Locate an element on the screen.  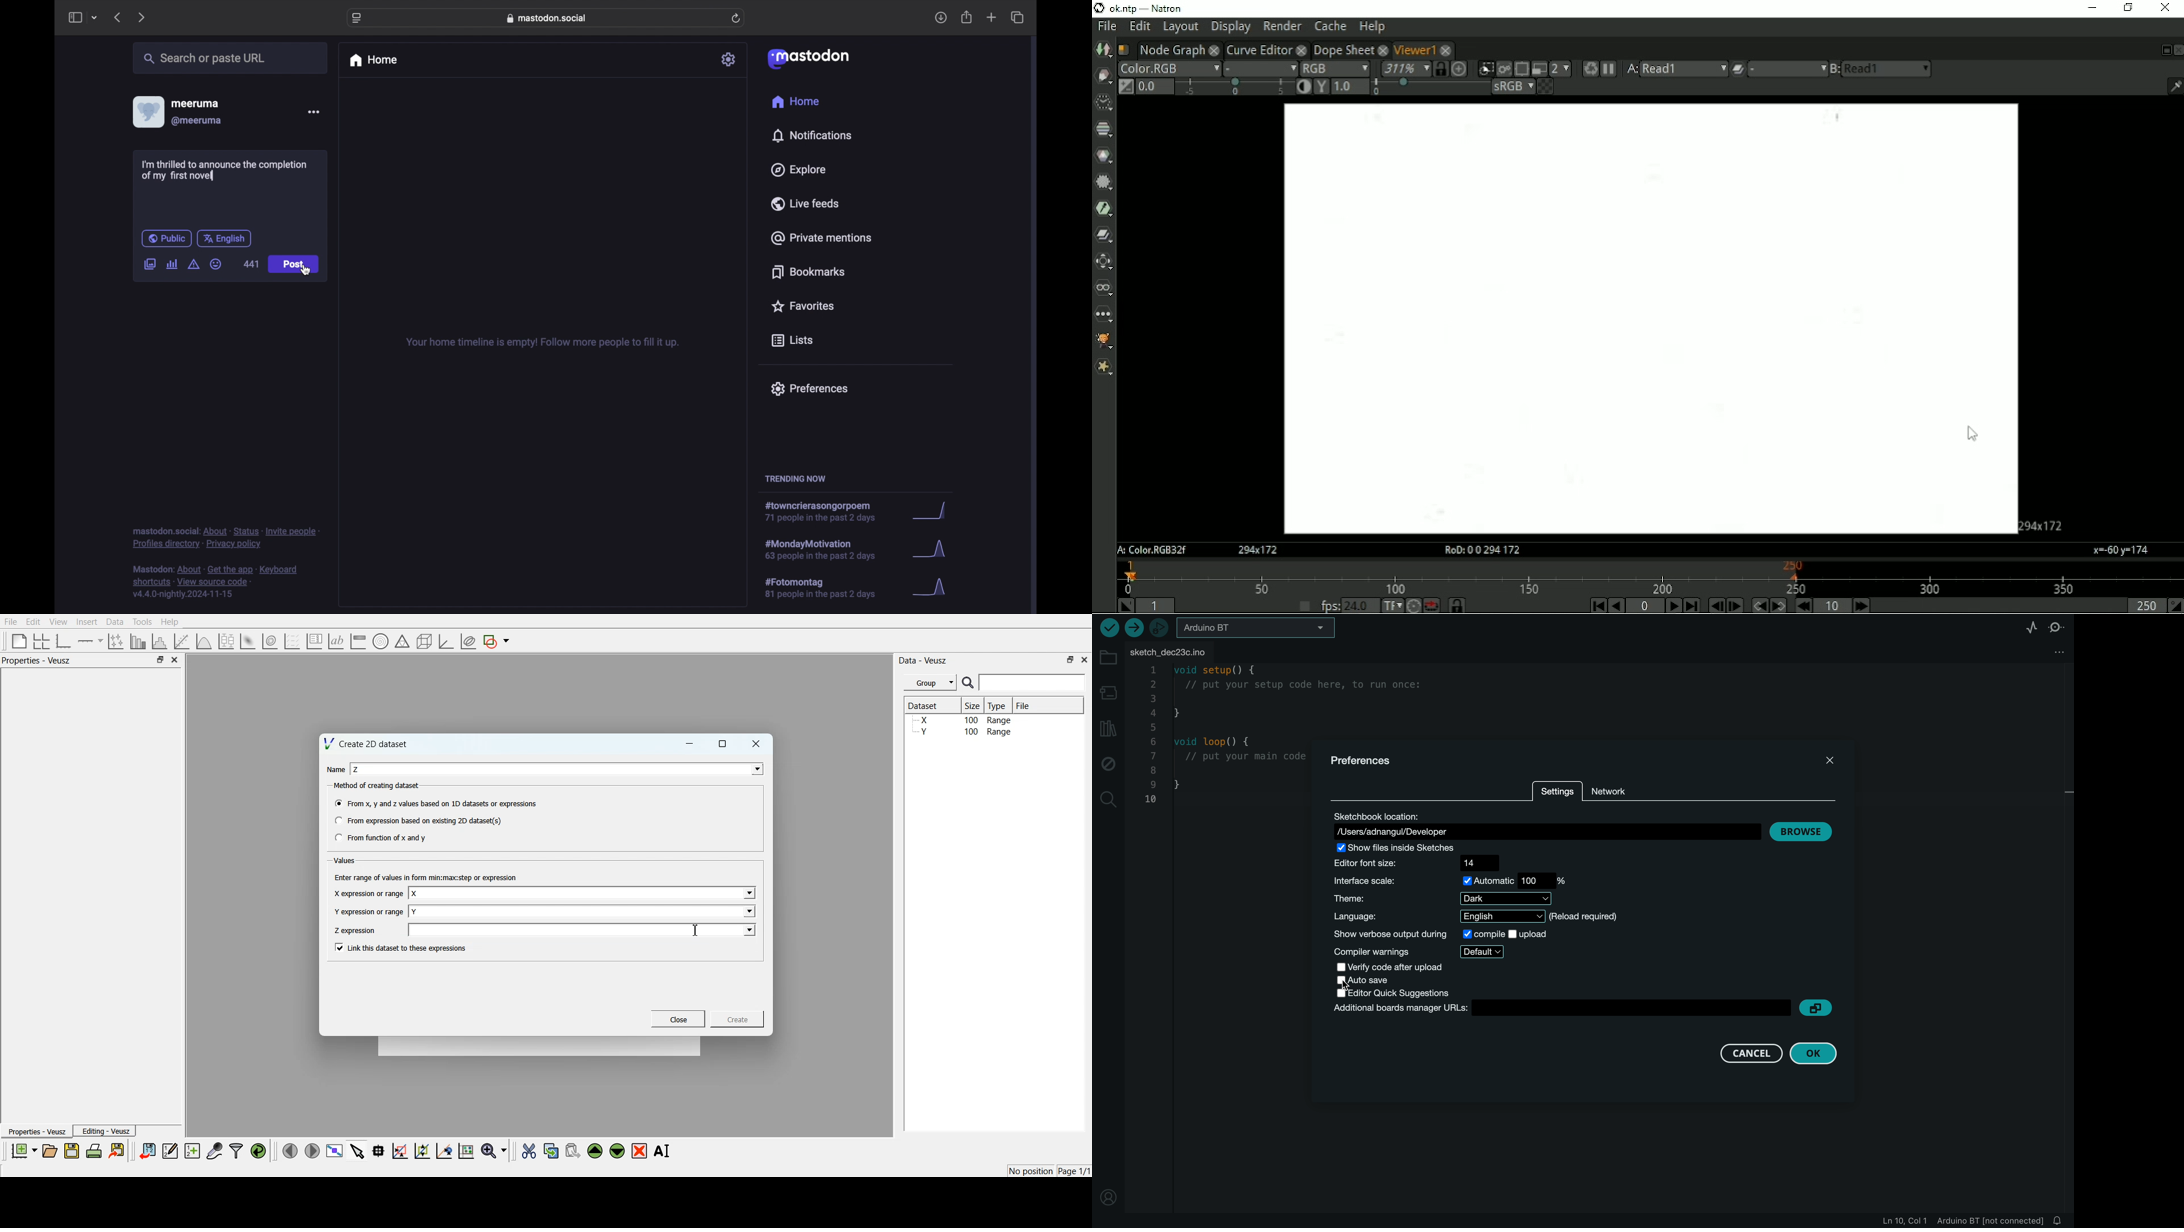
Render image is located at coordinates (1503, 69).